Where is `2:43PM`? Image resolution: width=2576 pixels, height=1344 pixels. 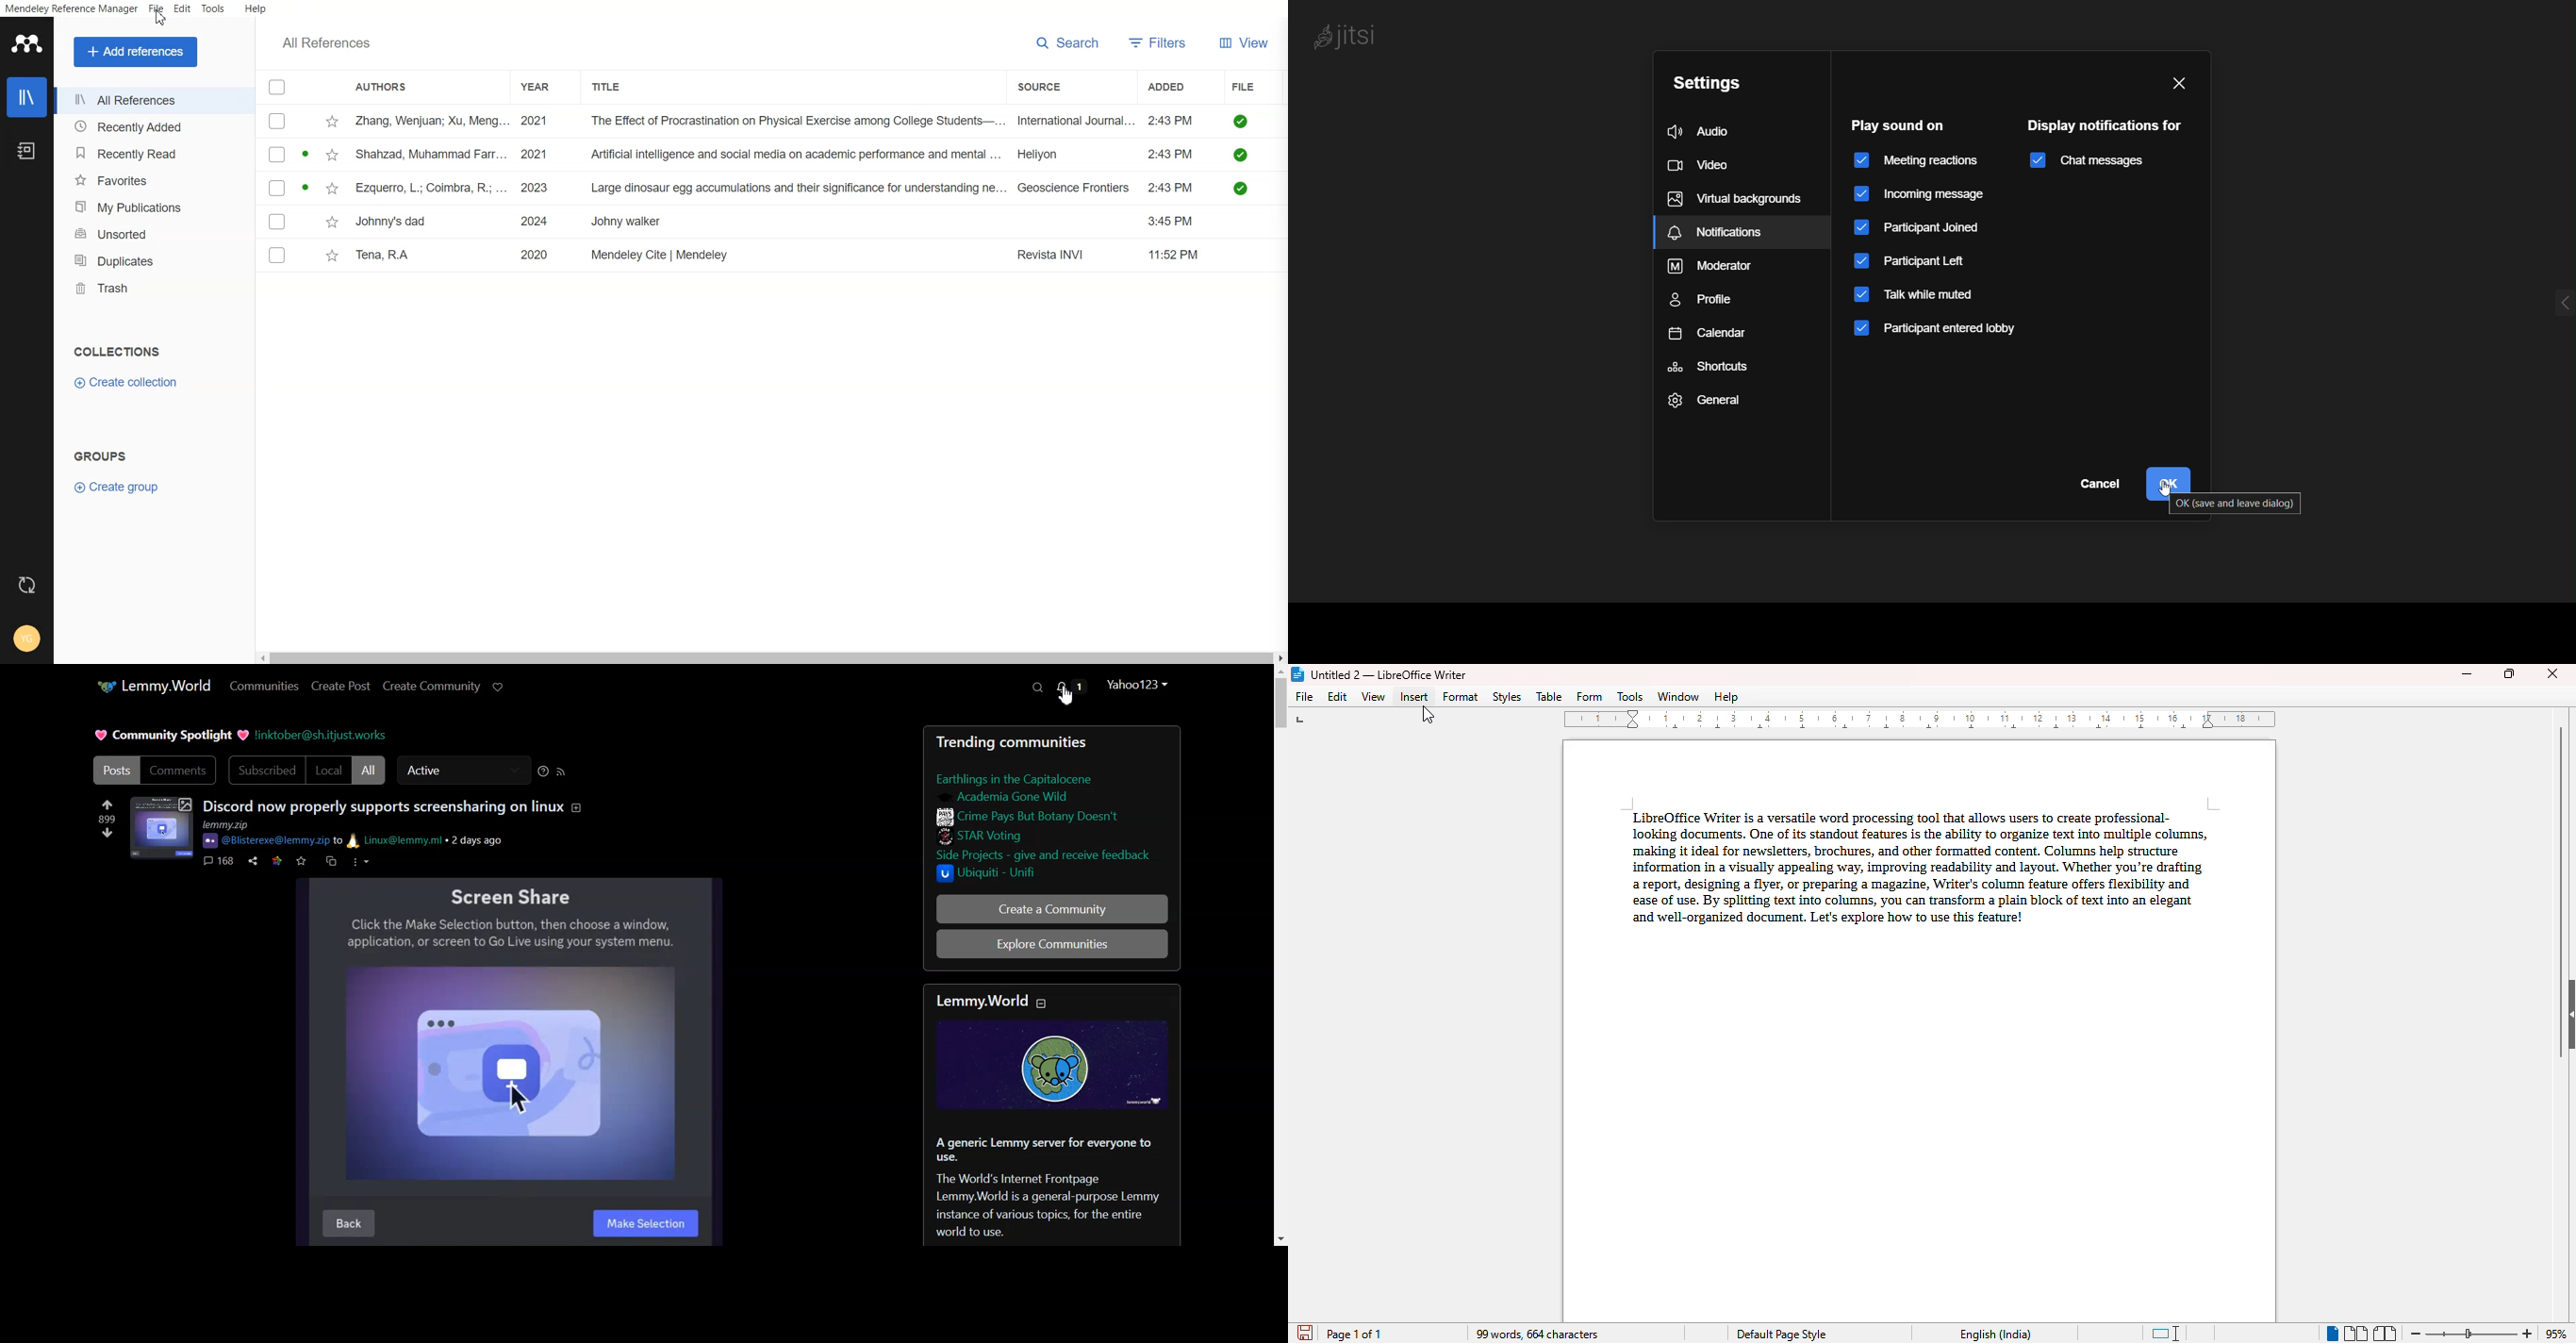 2:43PM is located at coordinates (1171, 154).